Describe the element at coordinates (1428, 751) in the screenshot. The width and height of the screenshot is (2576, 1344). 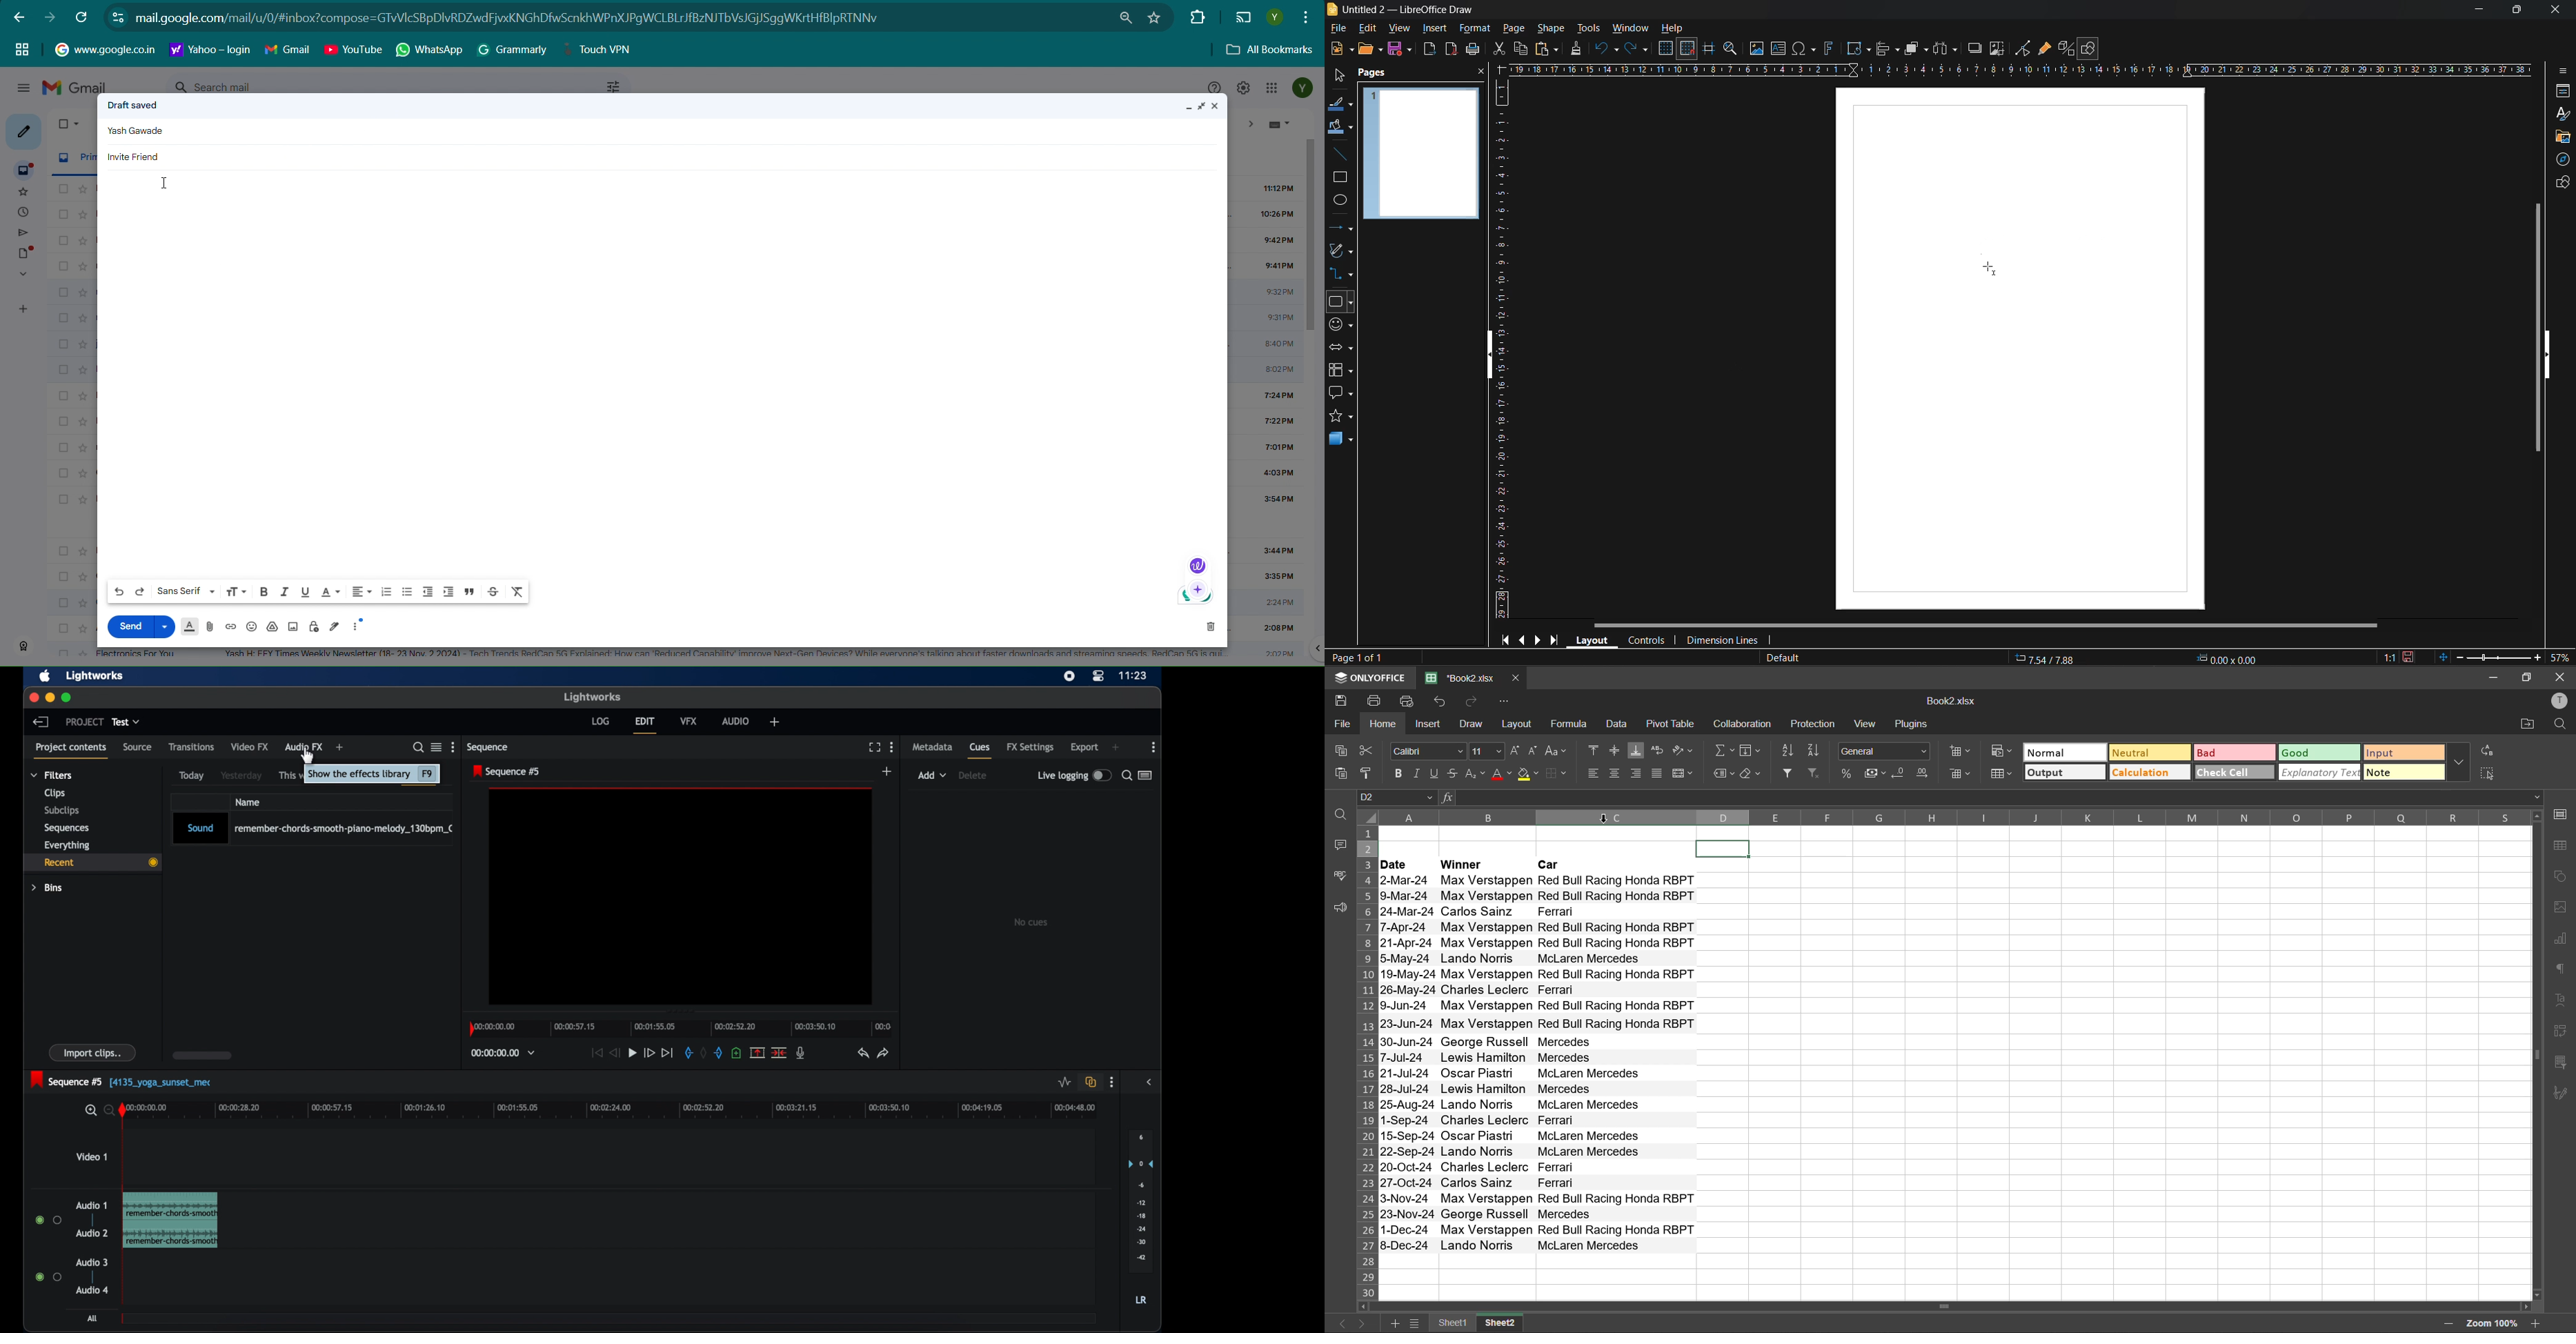
I see `font style` at that location.